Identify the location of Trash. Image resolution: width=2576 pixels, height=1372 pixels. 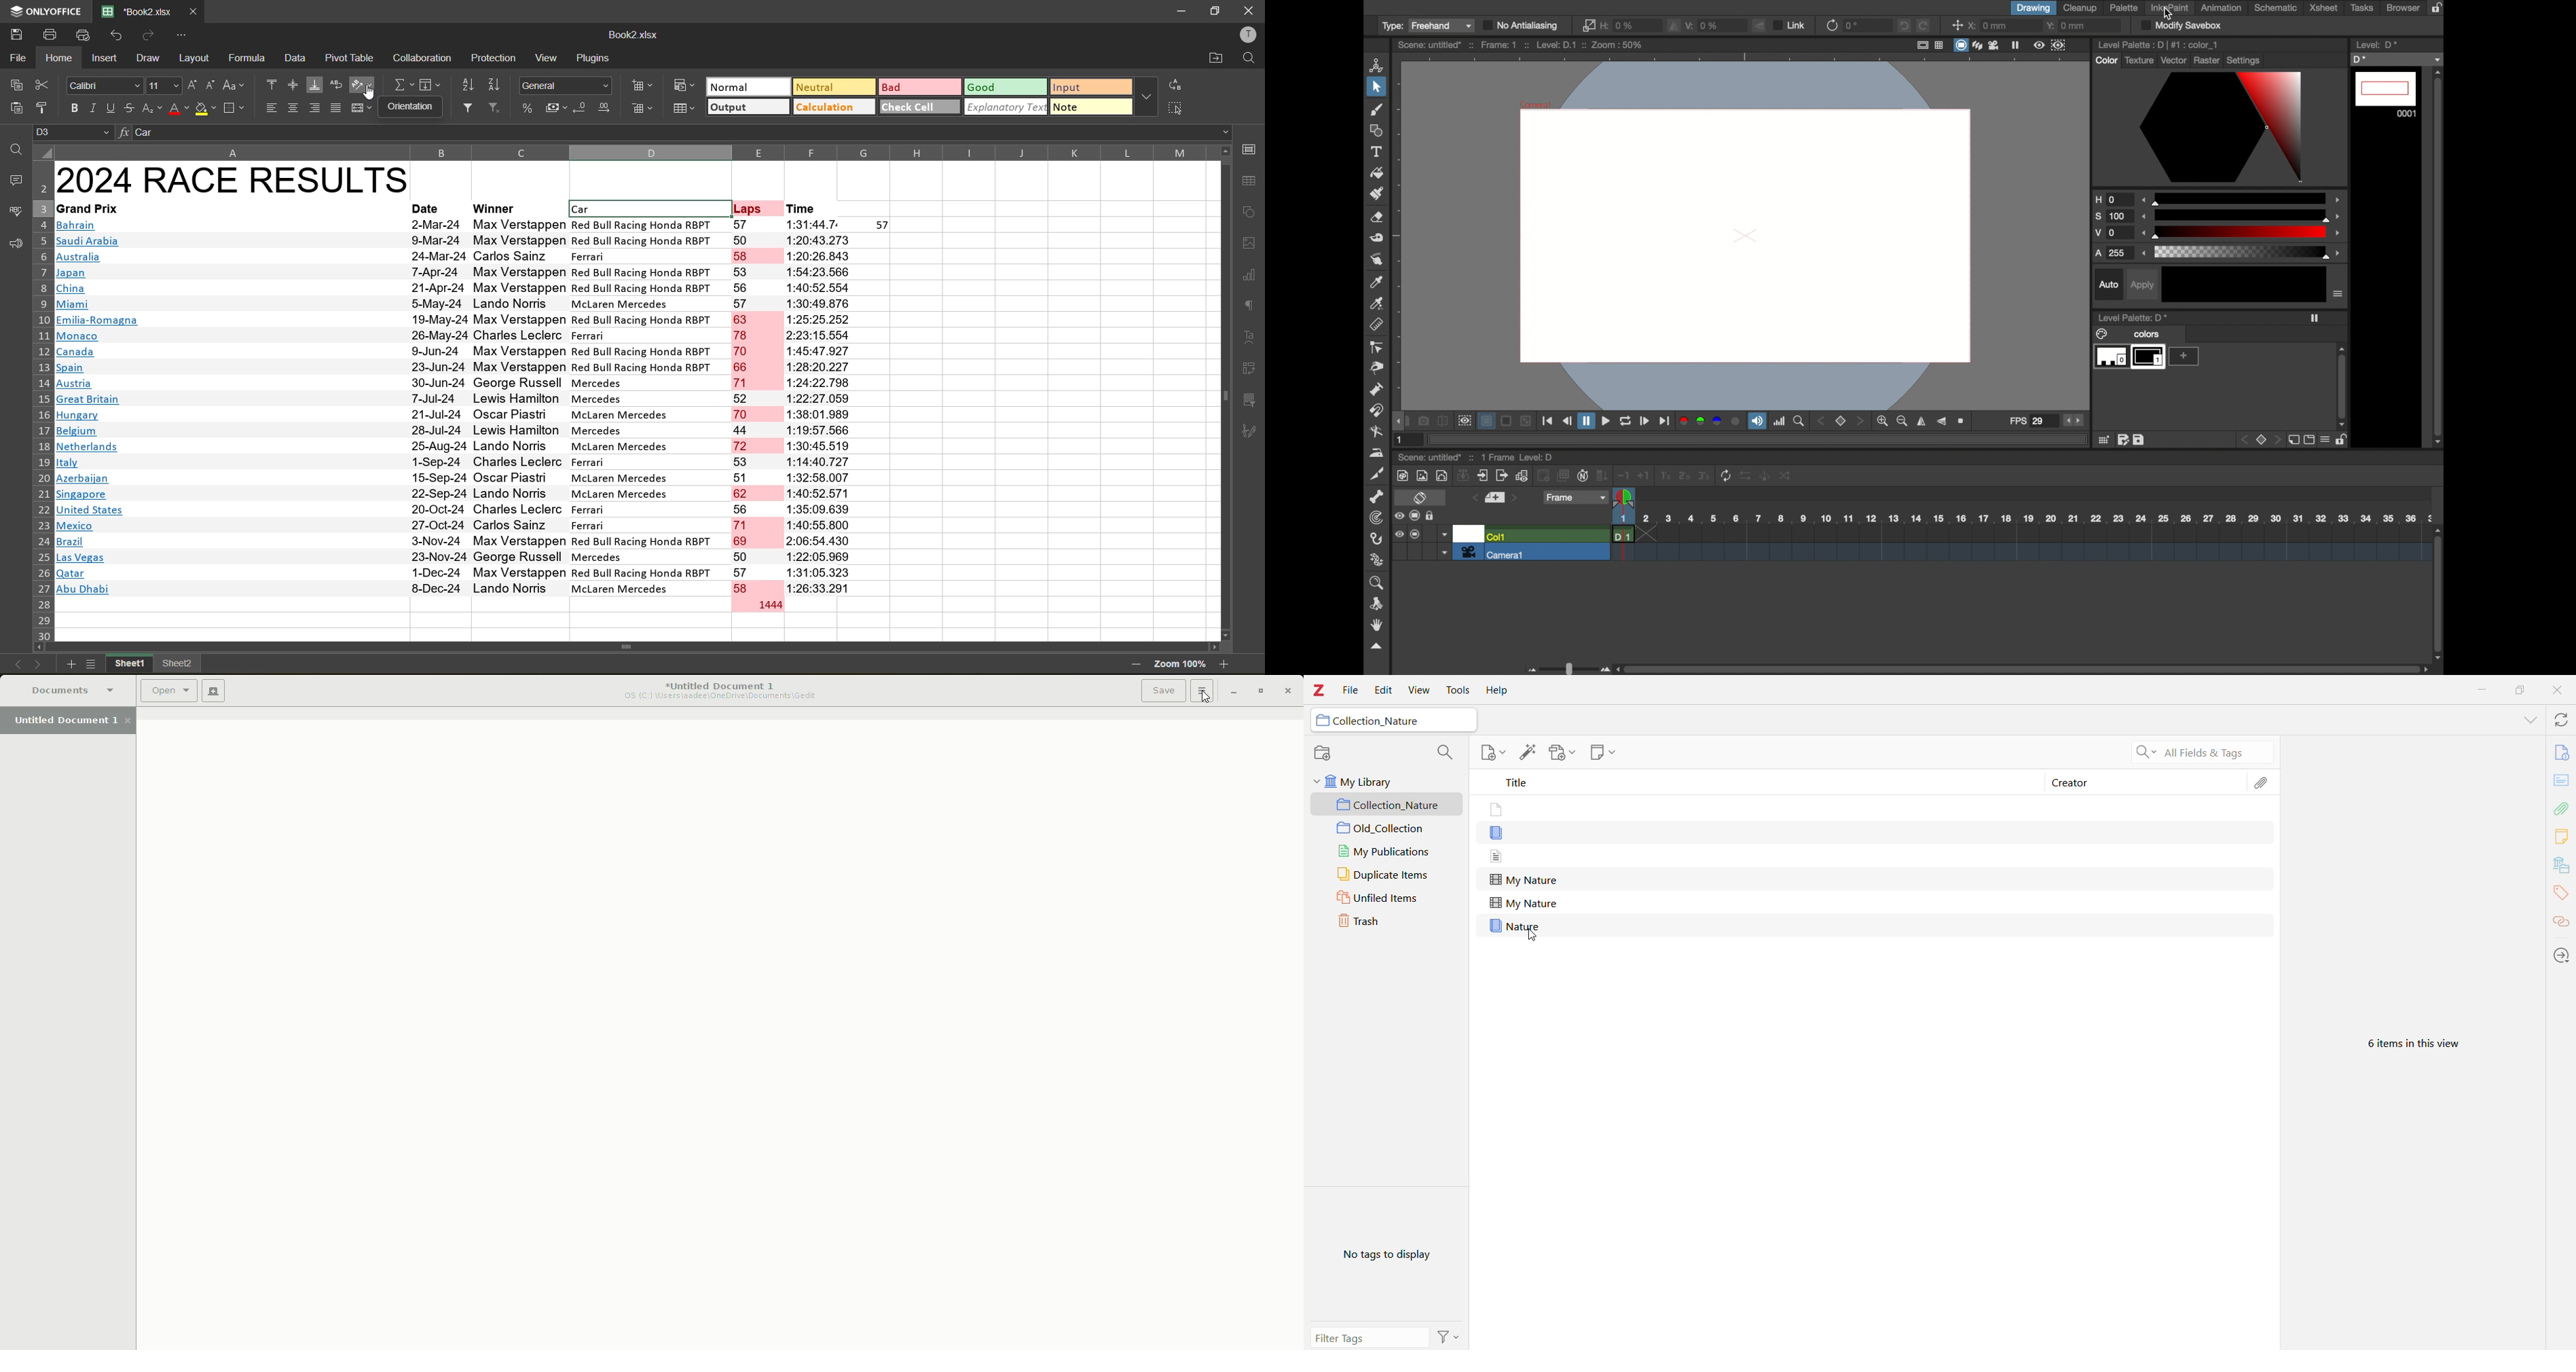
(1375, 920).